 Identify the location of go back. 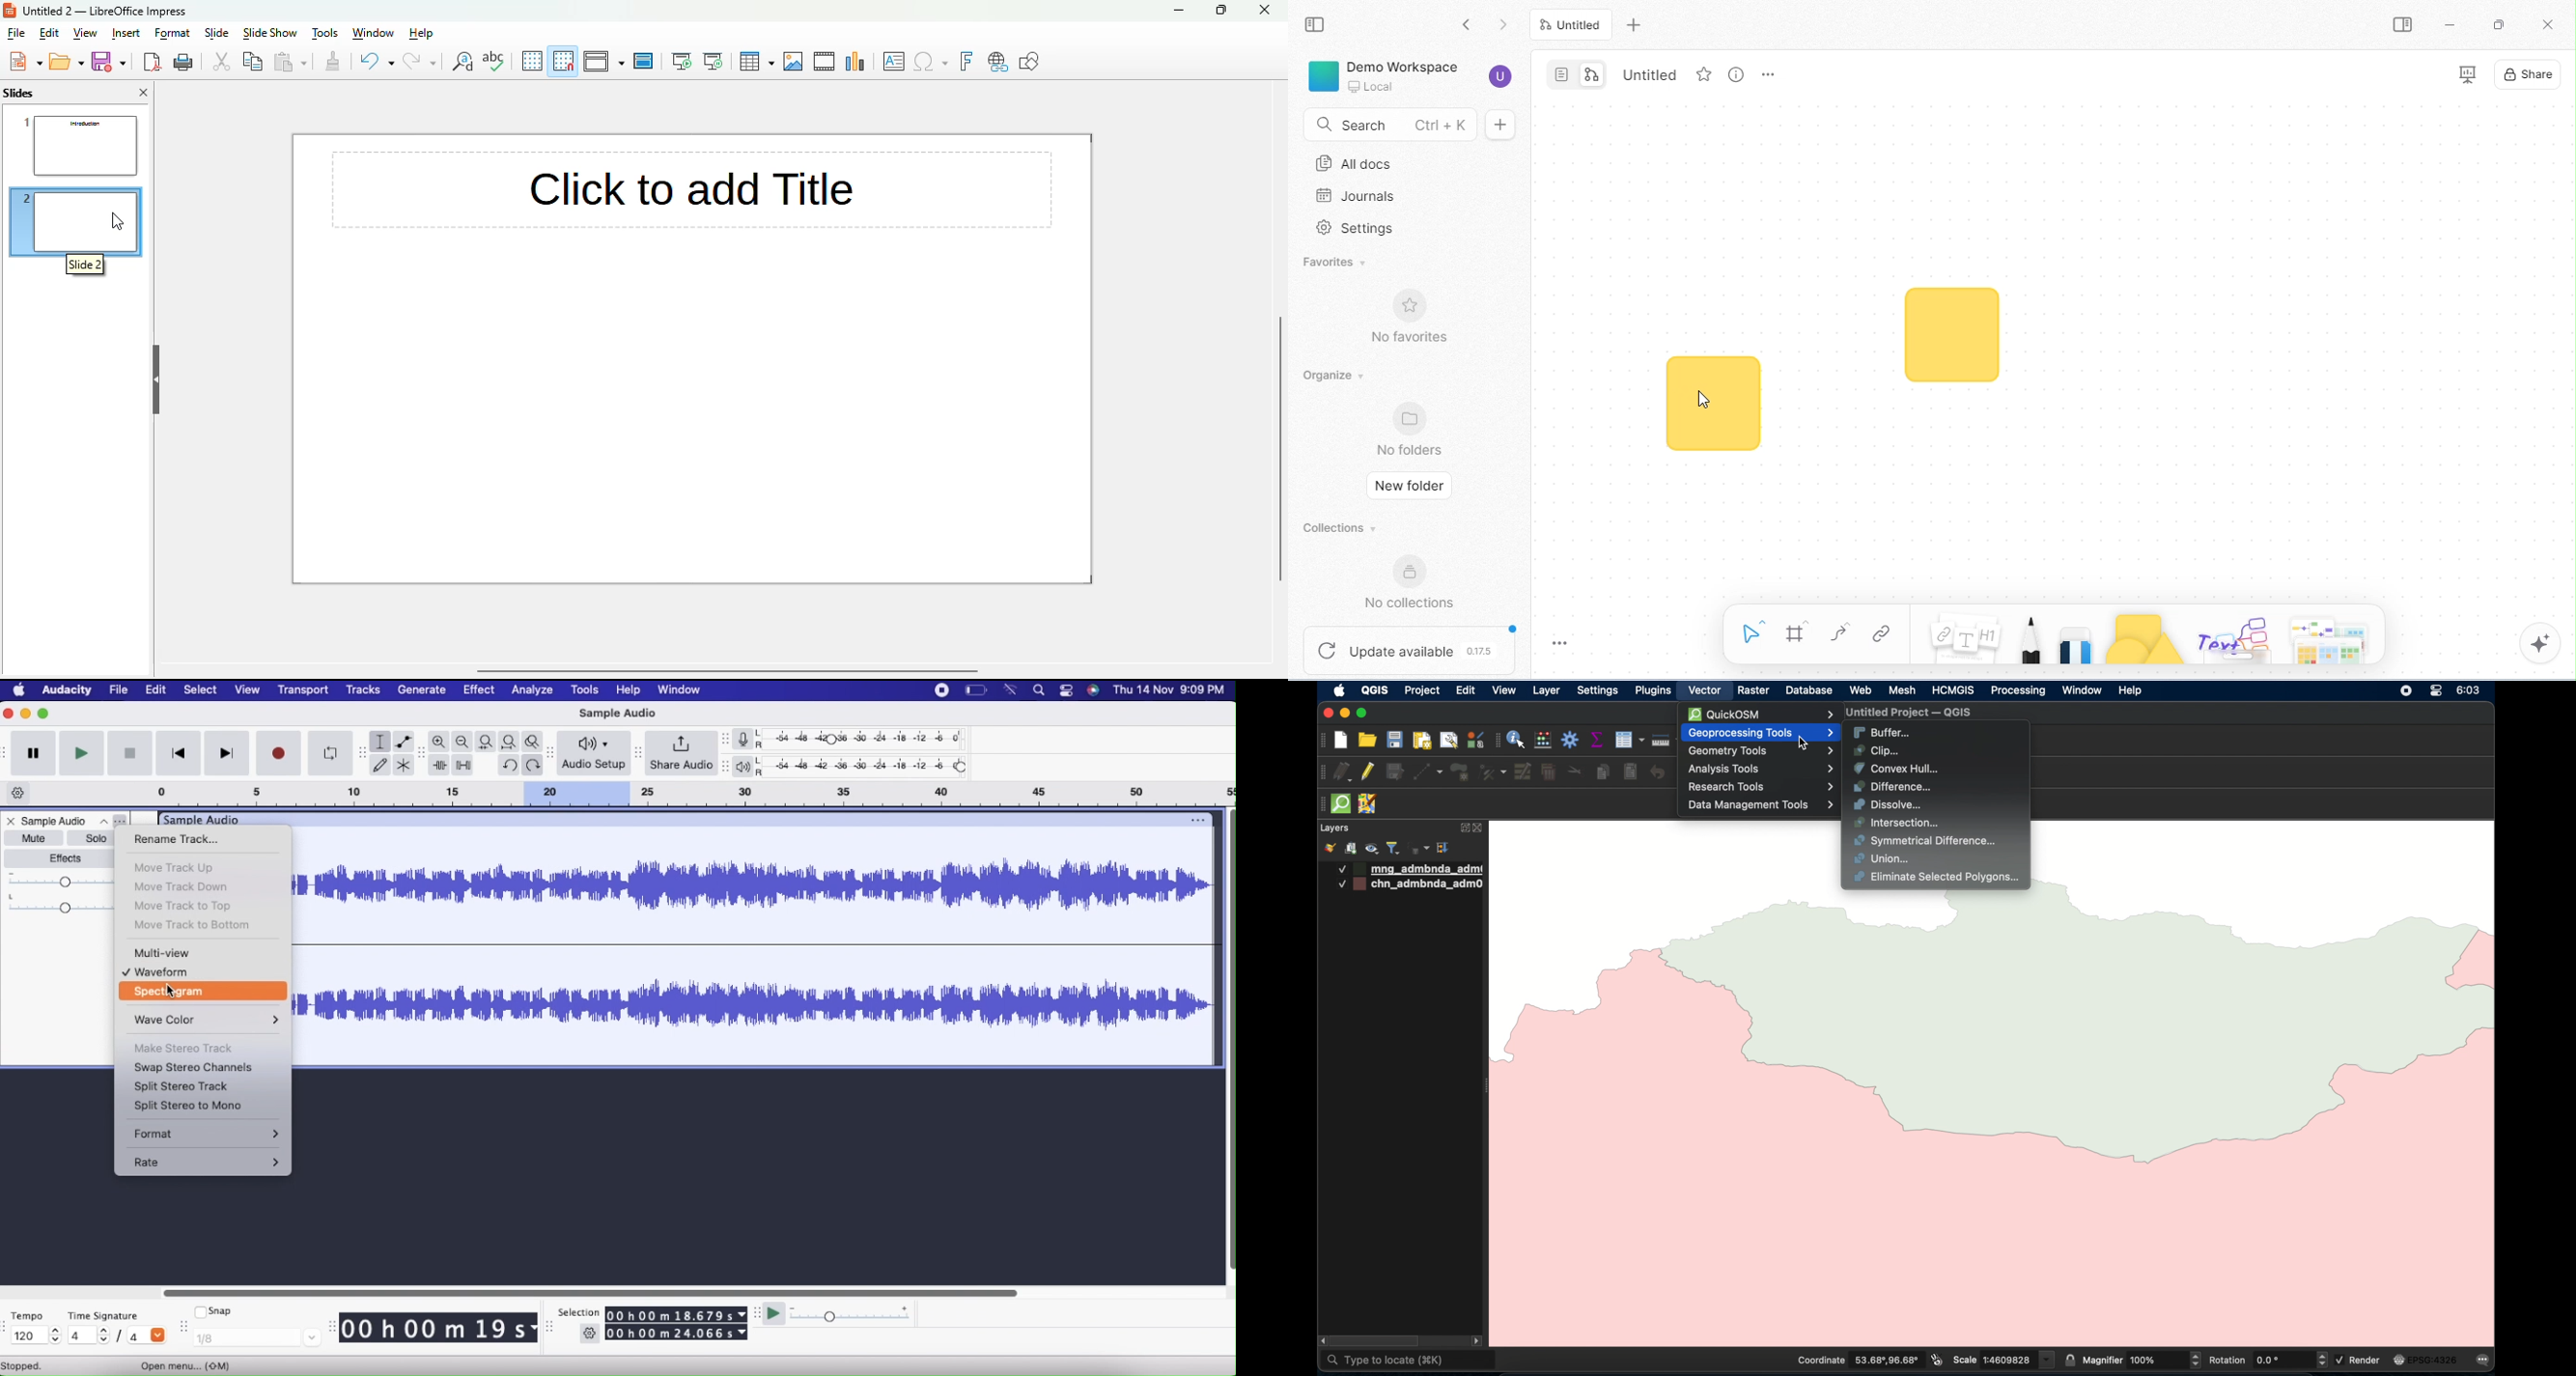
(1473, 26).